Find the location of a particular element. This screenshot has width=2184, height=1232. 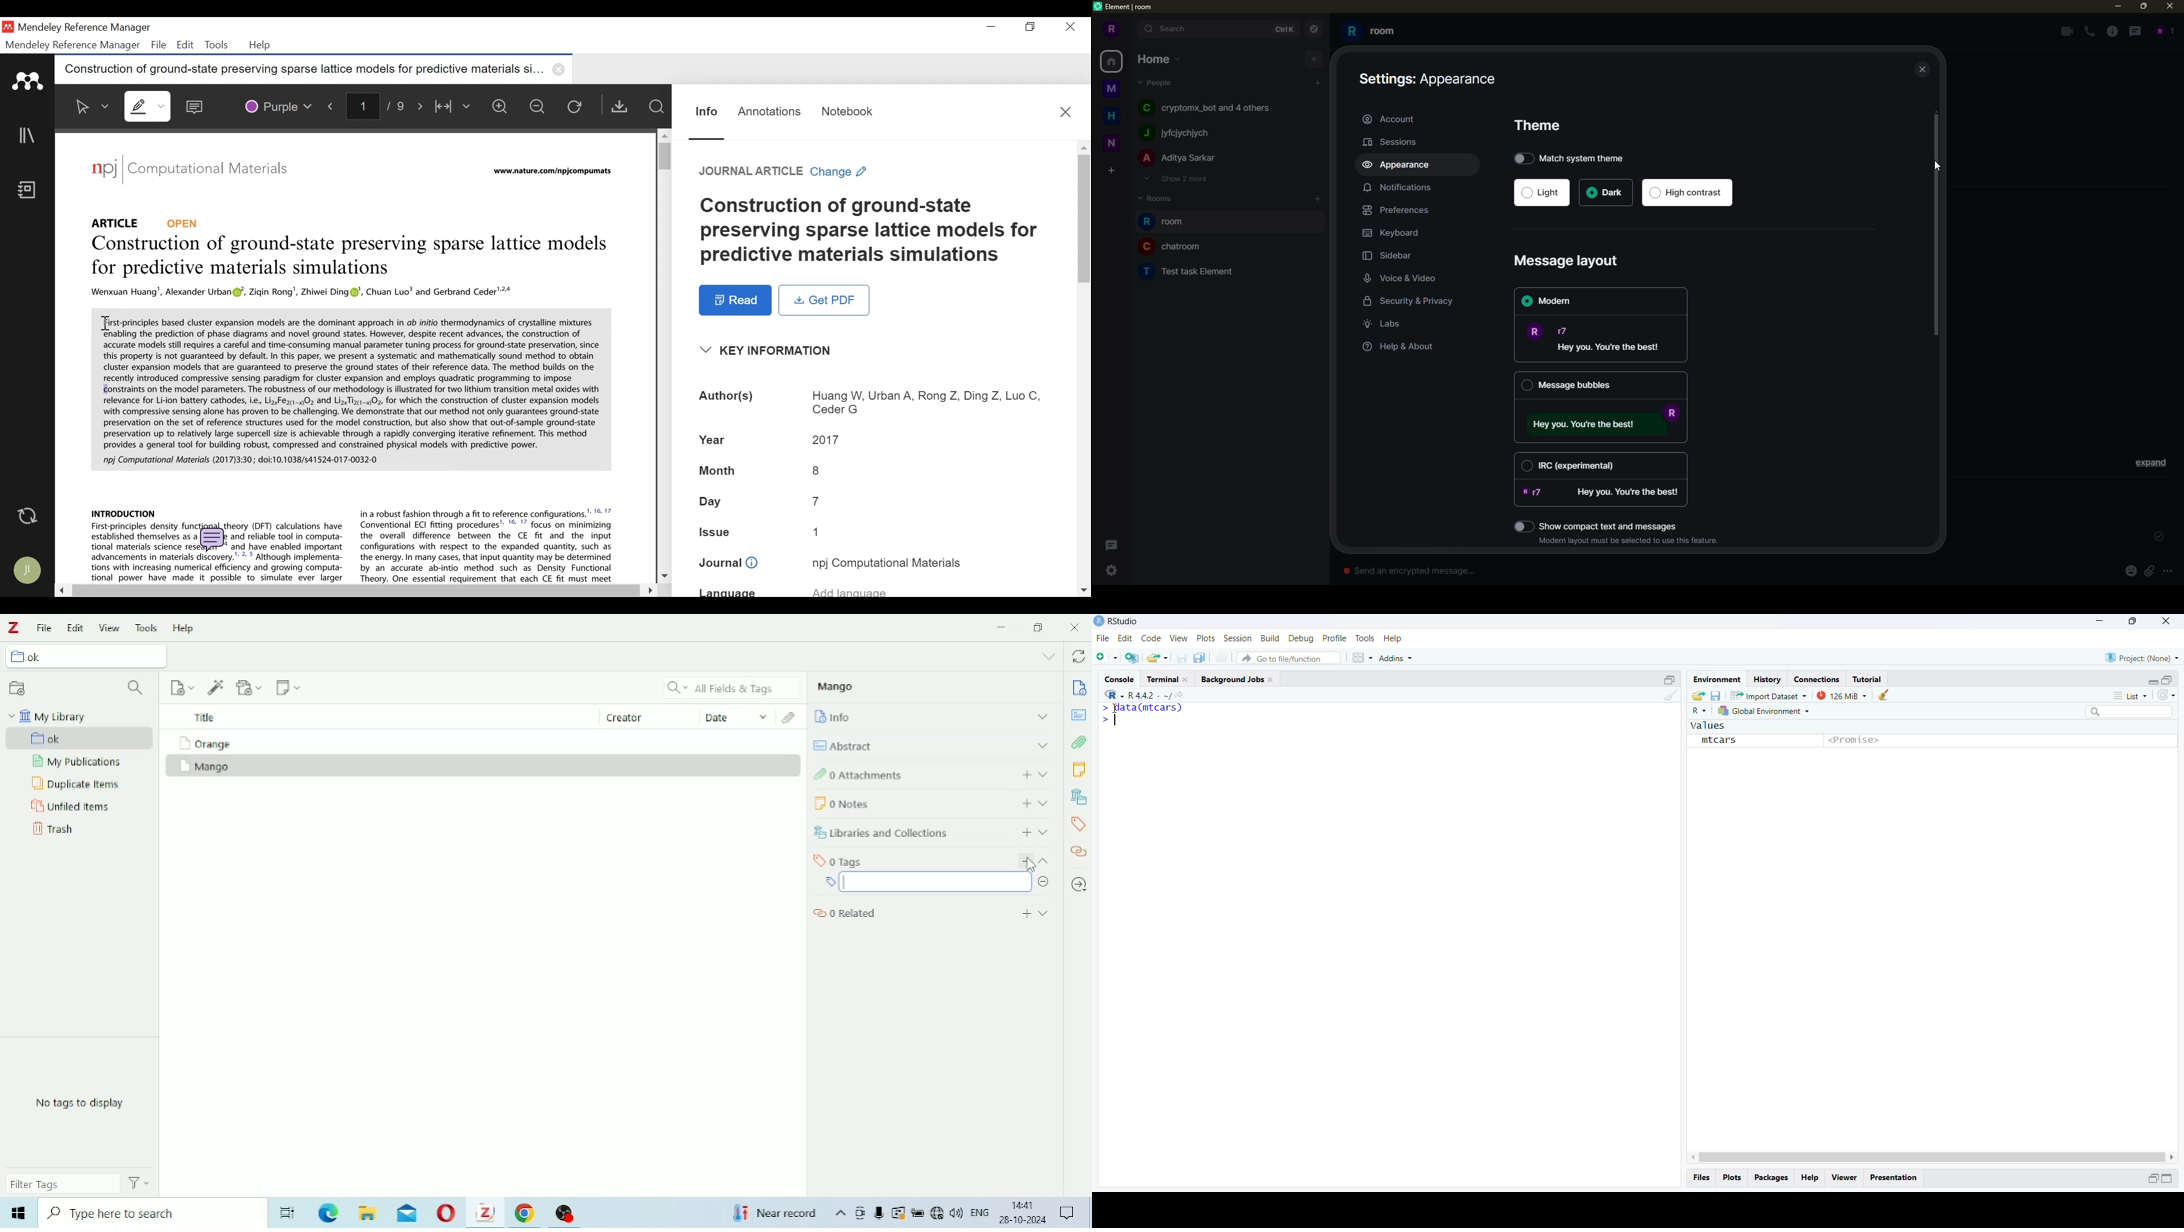

RStudio is located at coordinates (1123, 620).